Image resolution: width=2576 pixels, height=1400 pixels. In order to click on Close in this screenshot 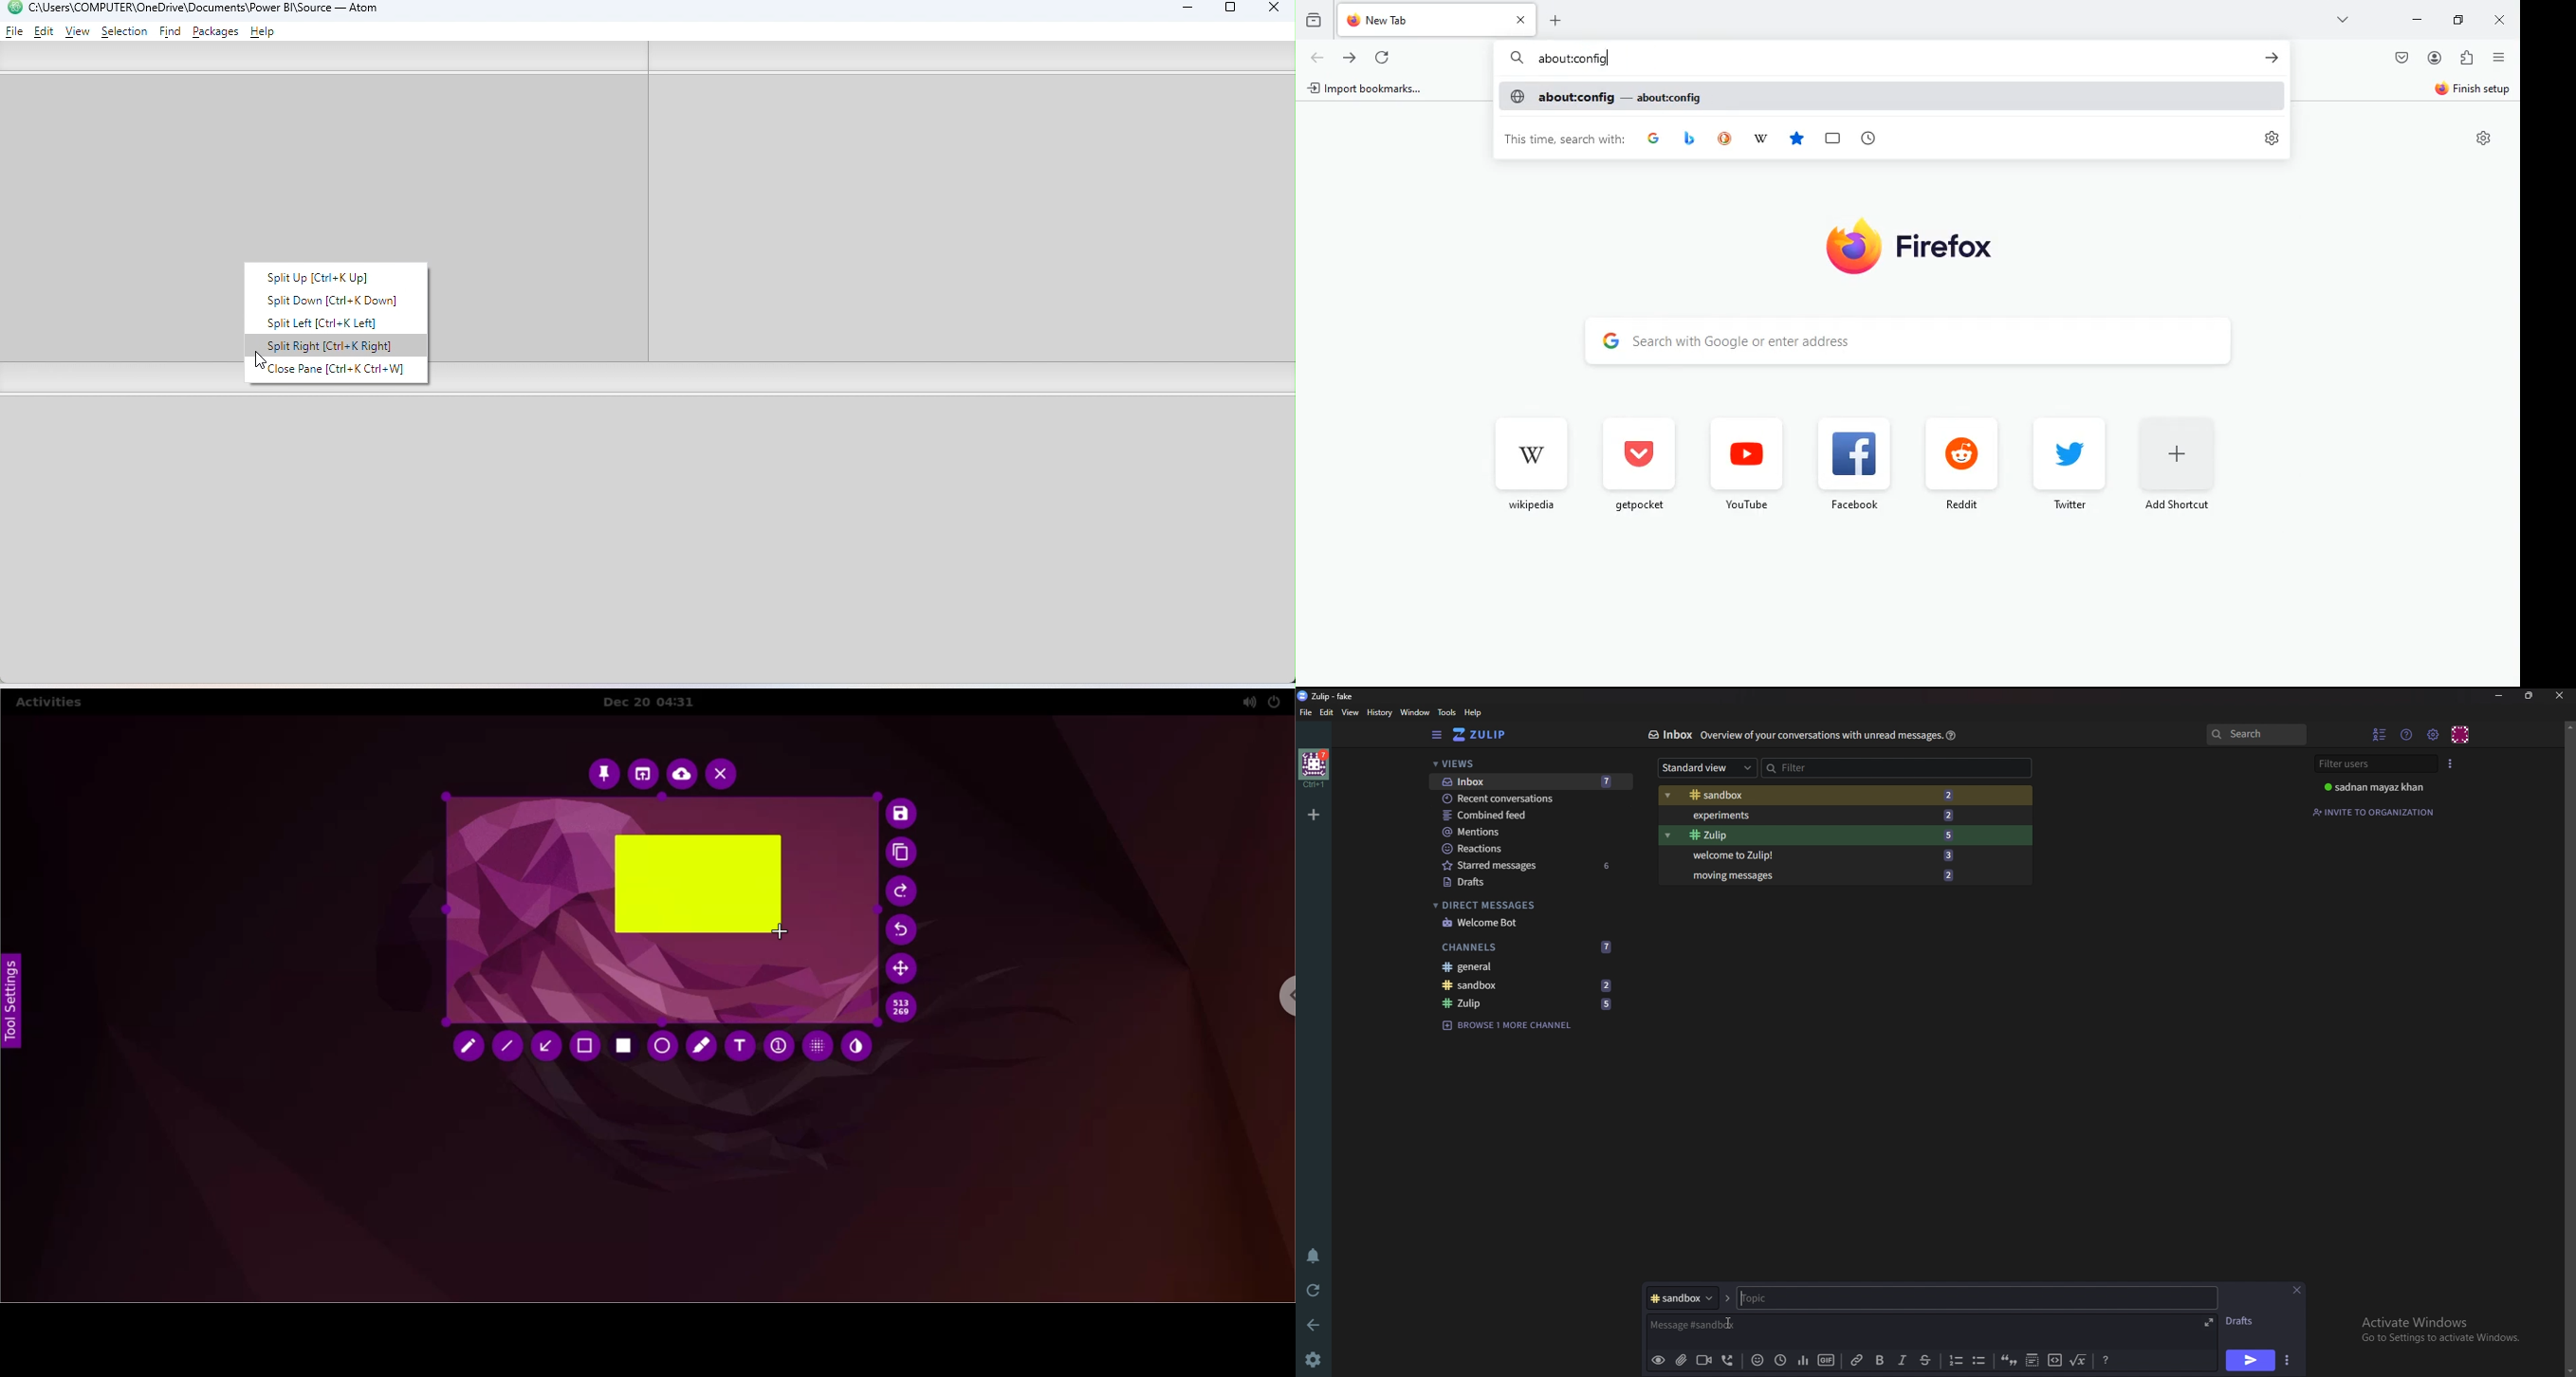, I will do `click(1269, 9)`.